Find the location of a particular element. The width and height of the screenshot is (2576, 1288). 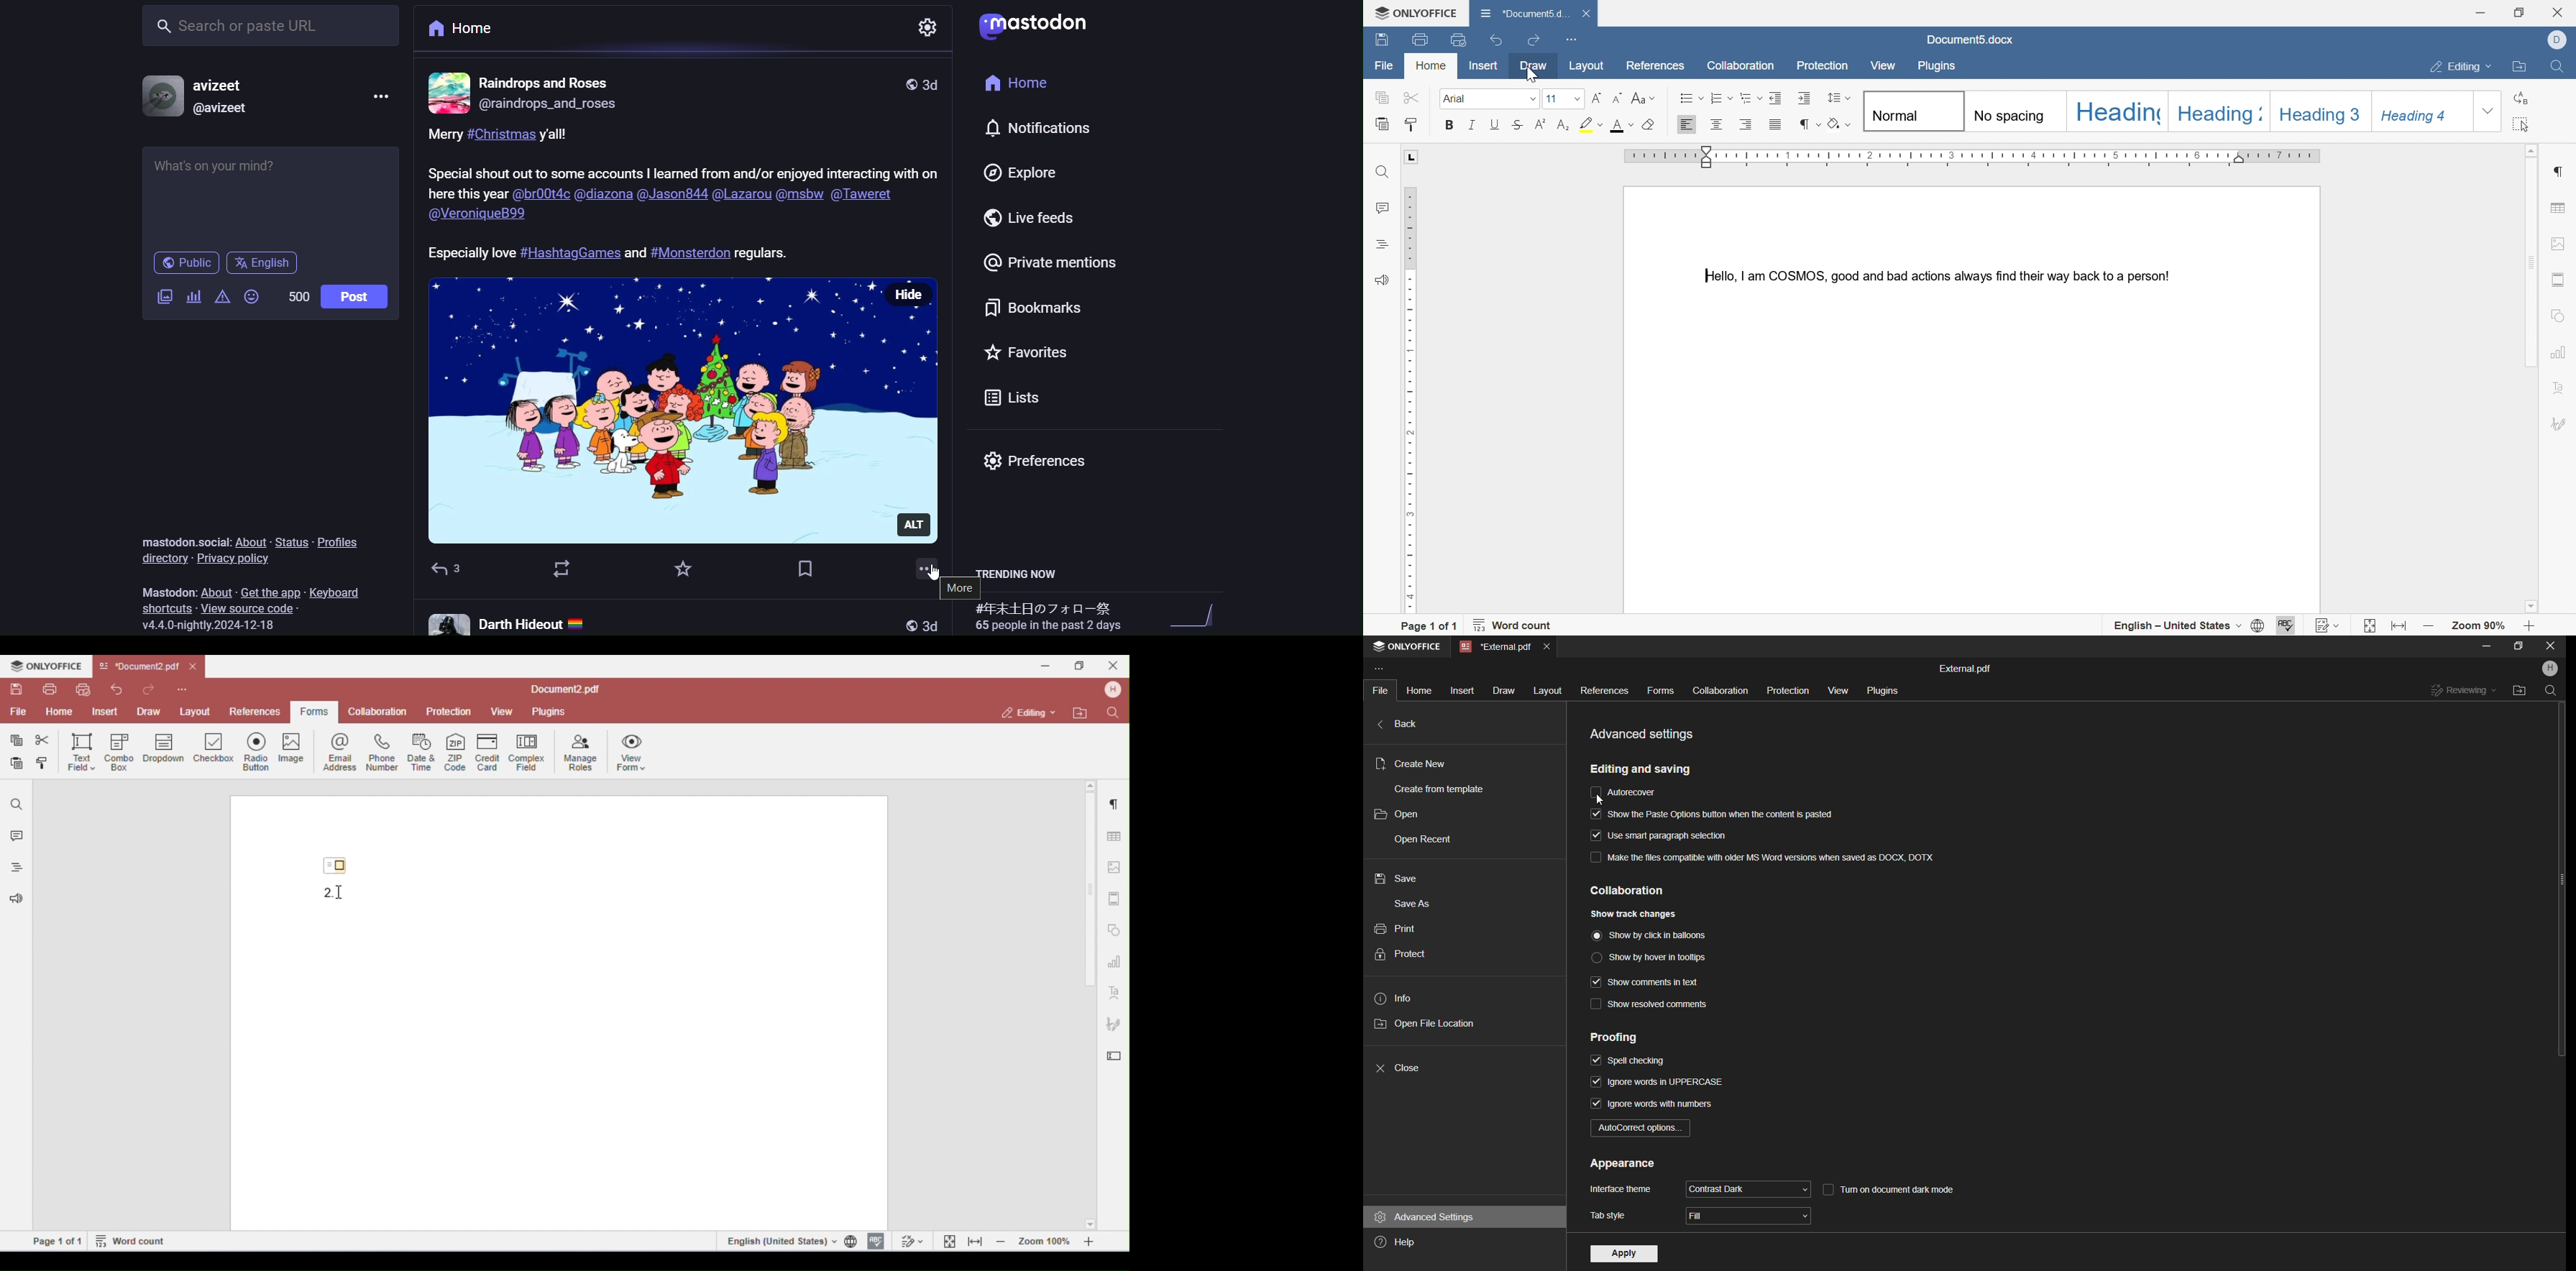

subscript is located at coordinates (1560, 126).